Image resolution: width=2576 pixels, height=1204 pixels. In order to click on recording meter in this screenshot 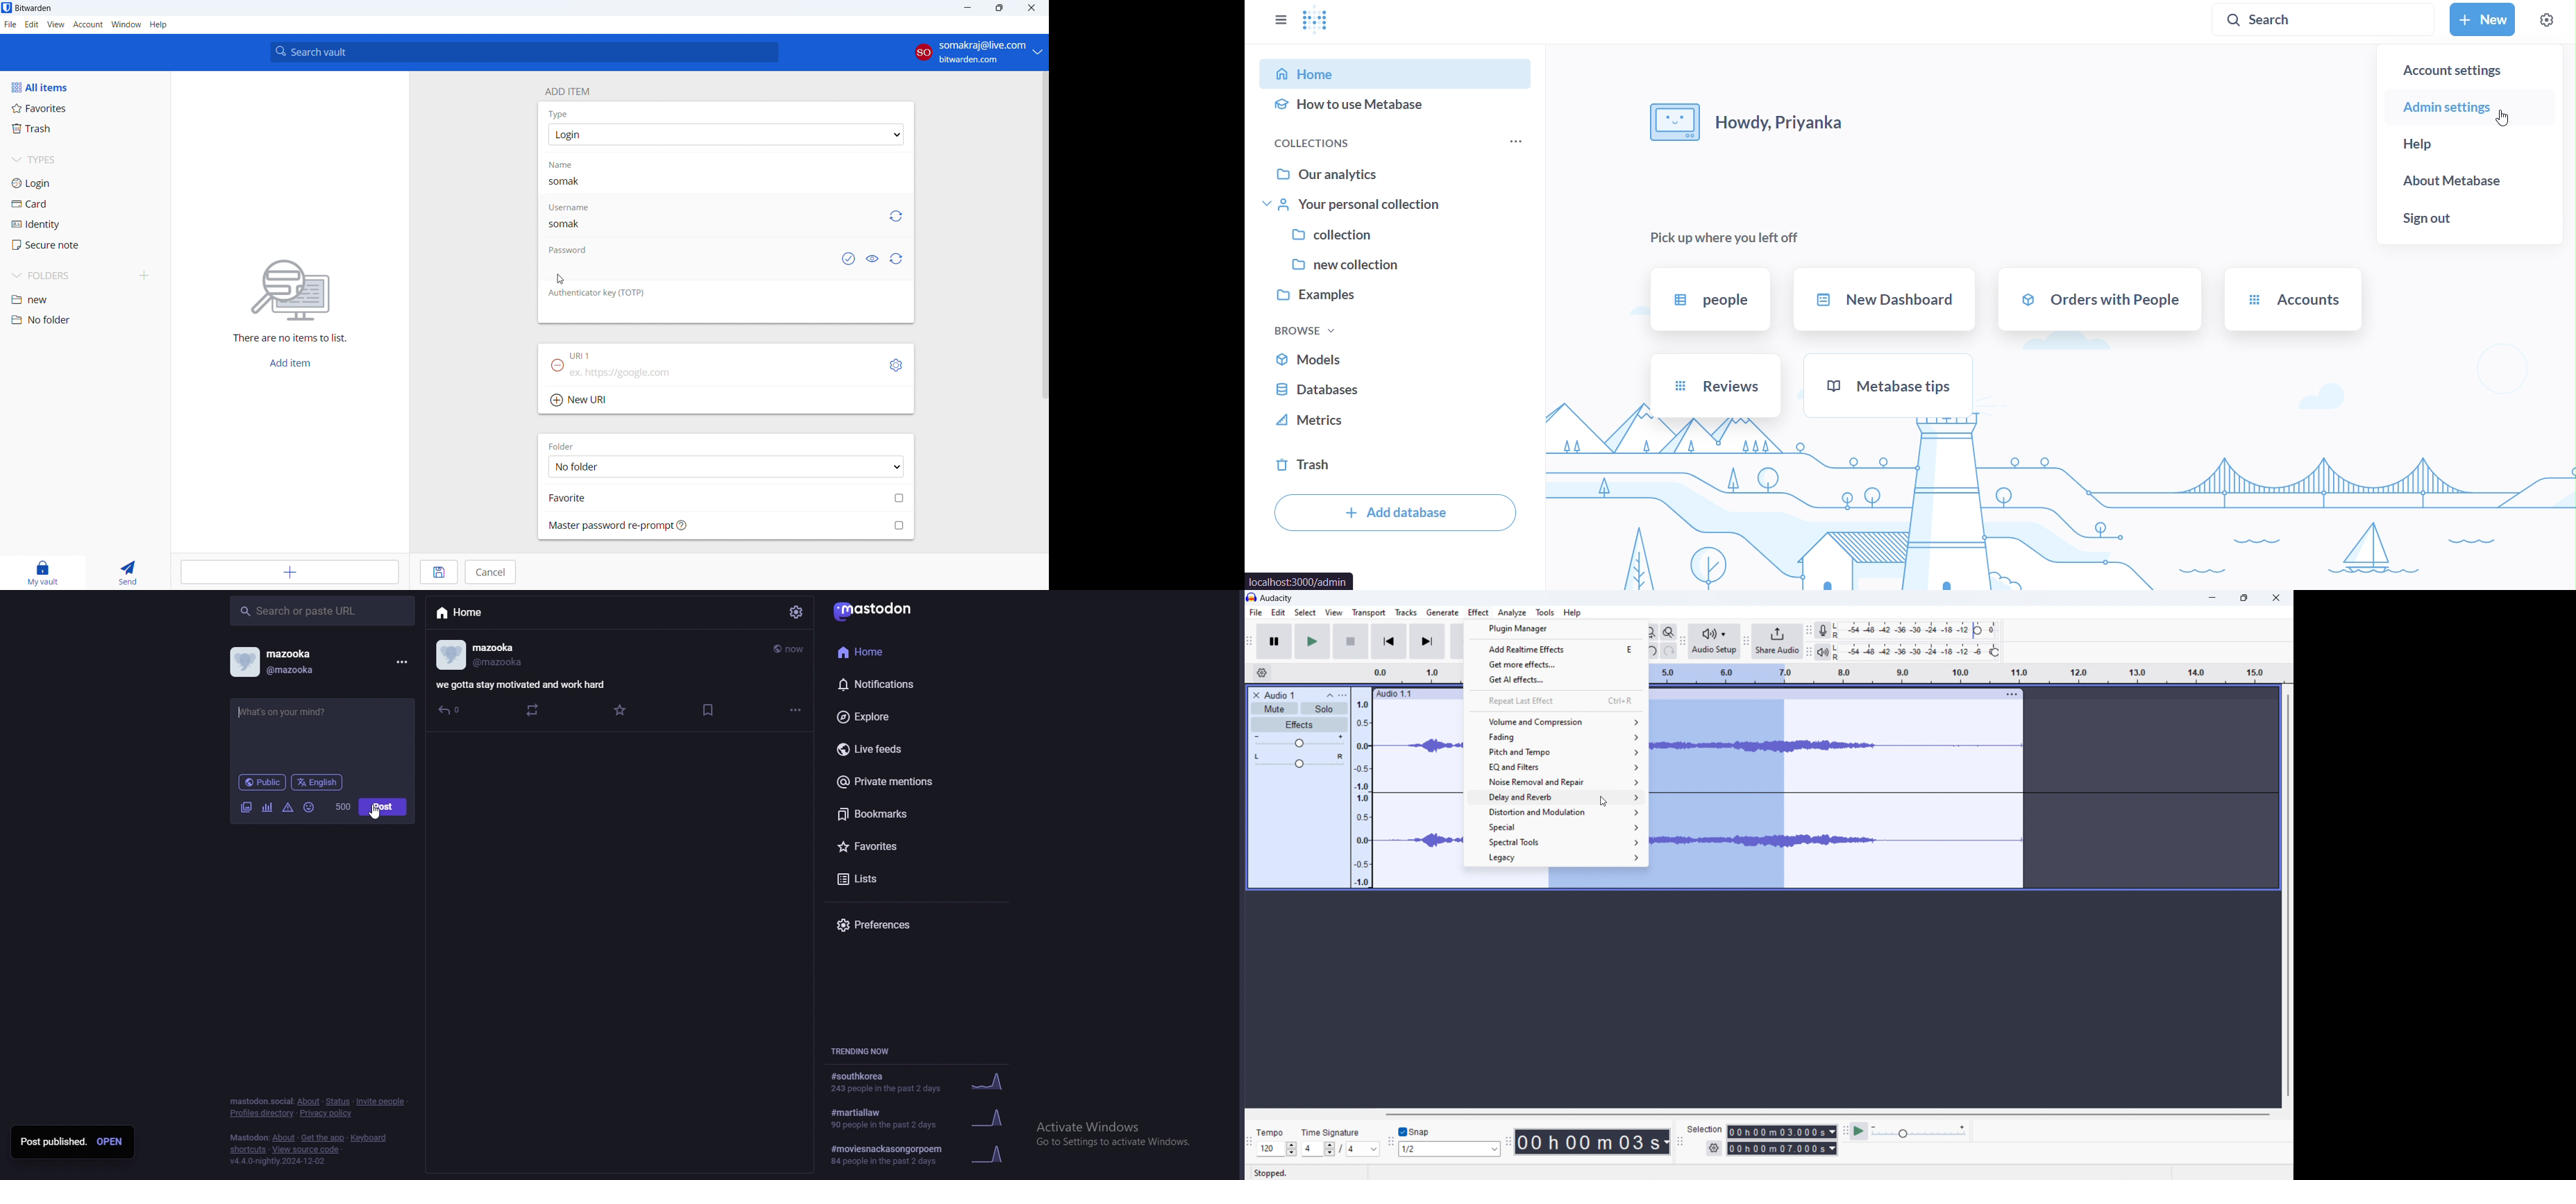, I will do `click(1823, 630)`.